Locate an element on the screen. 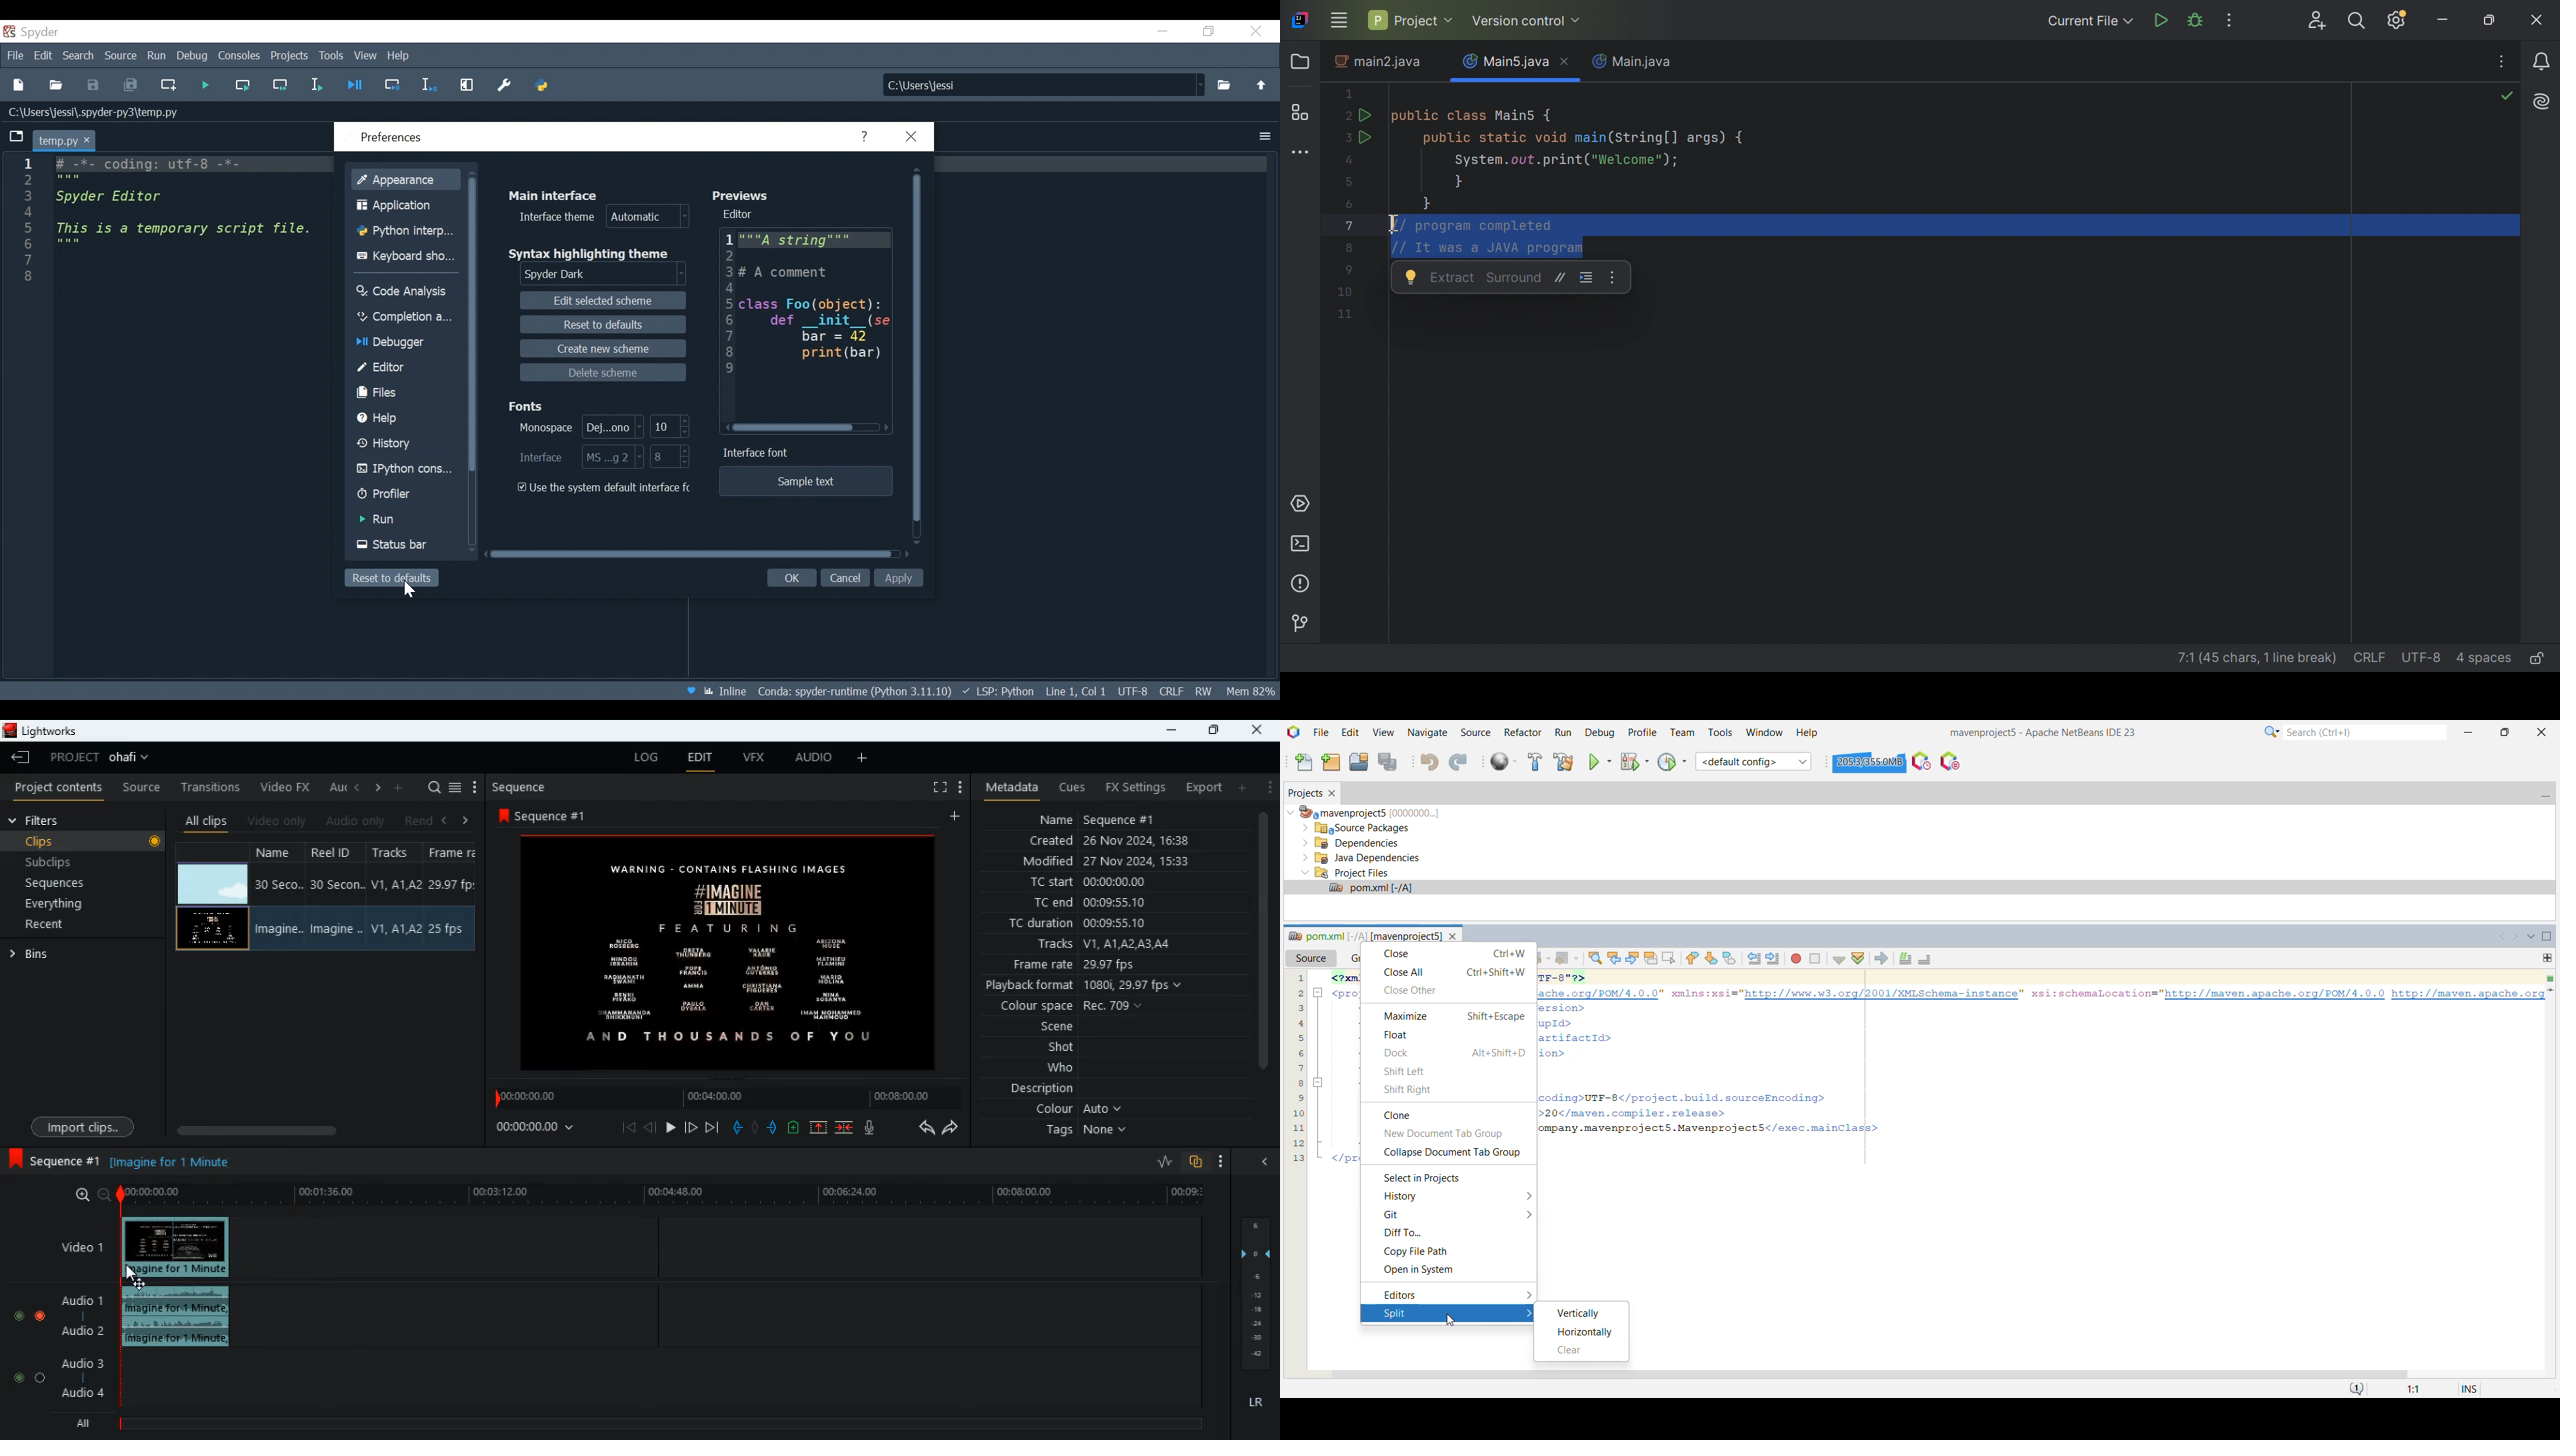  Open Project is located at coordinates (1359, 762).